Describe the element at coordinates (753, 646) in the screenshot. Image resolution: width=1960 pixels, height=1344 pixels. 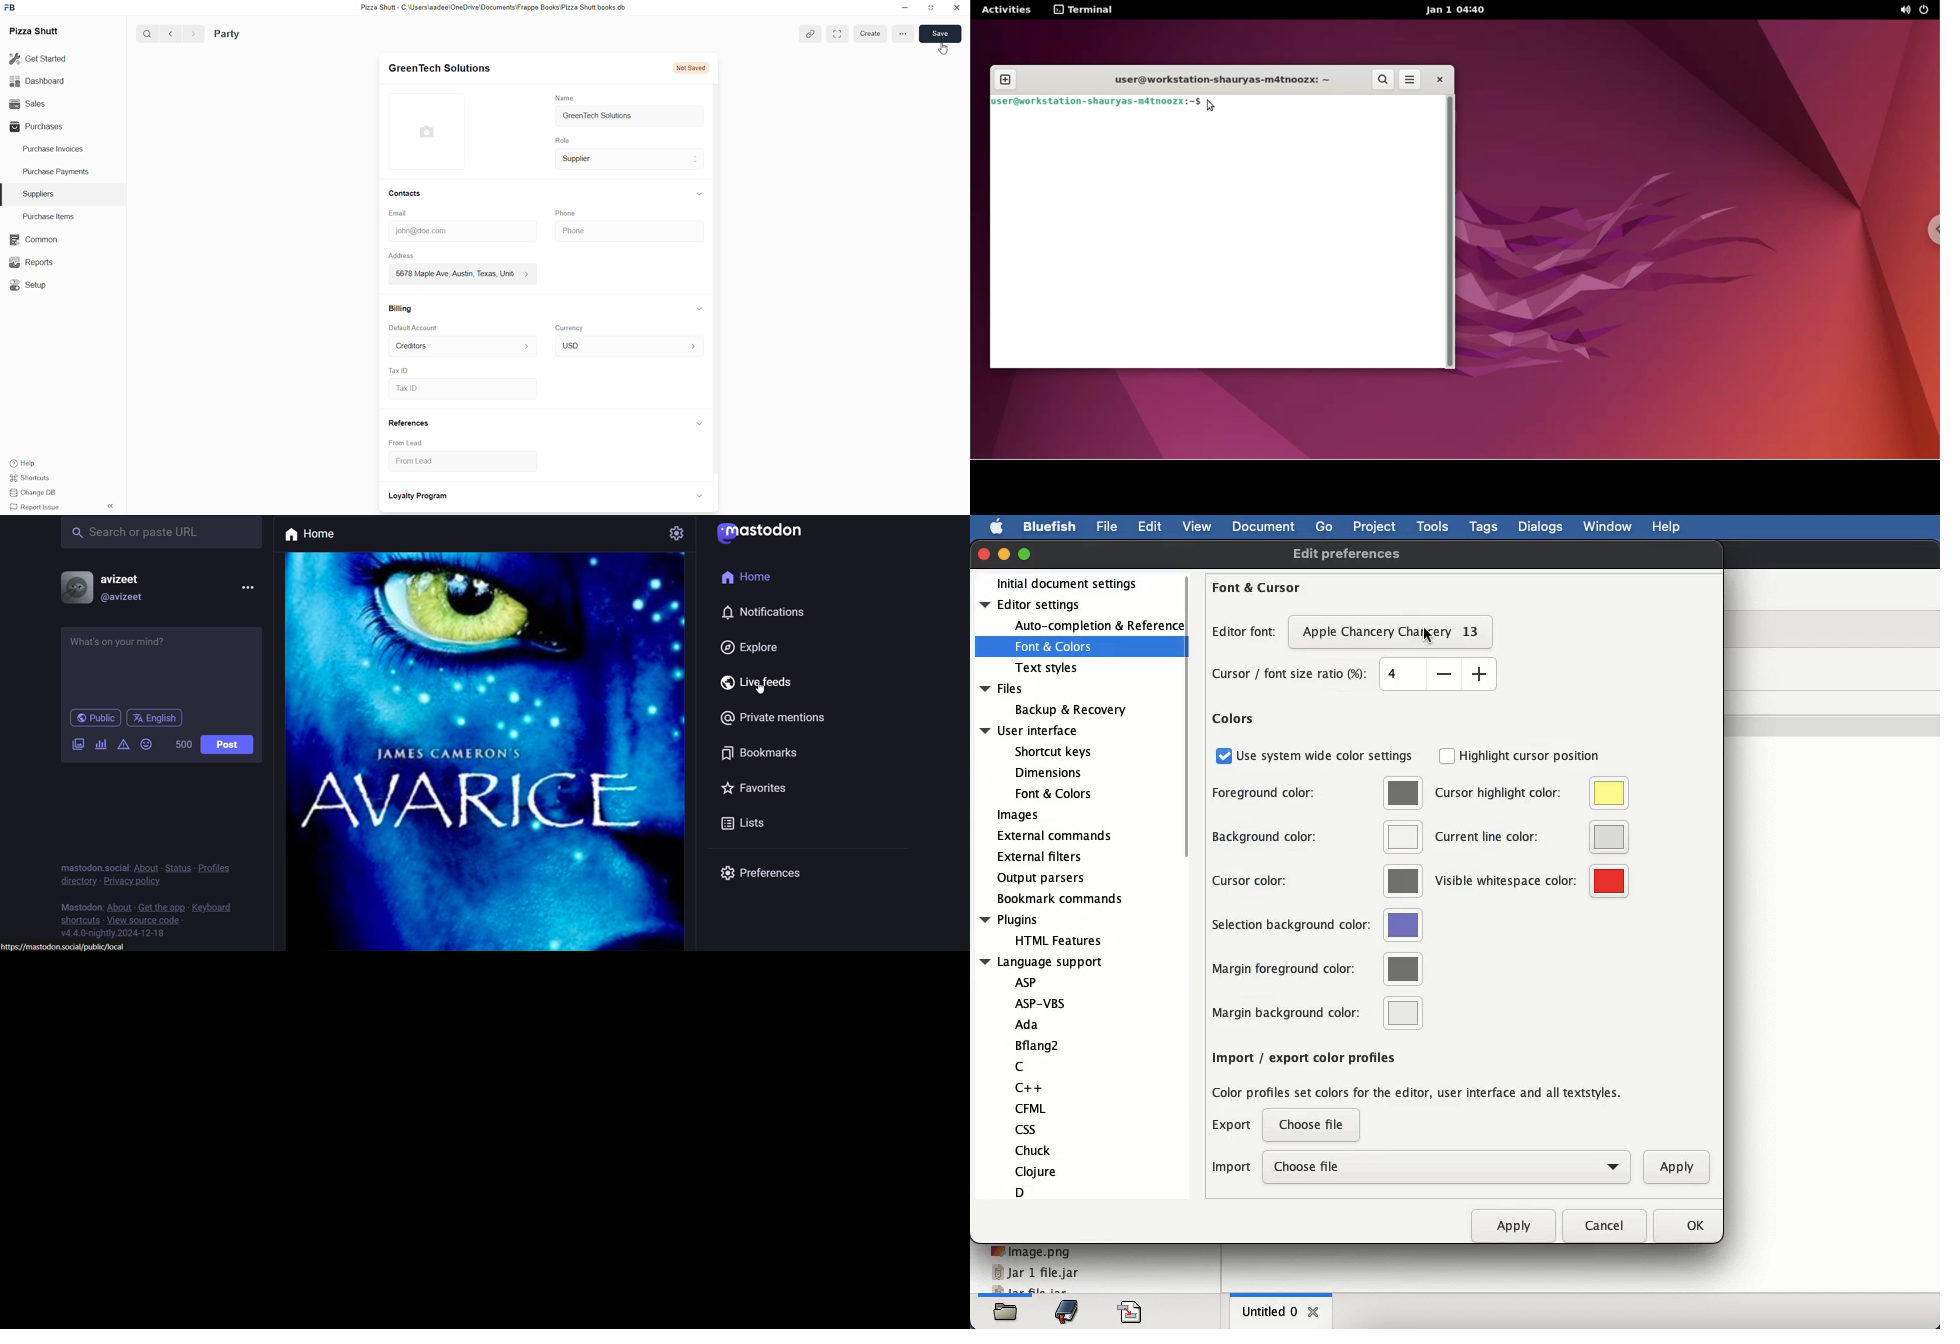
I see `explore` at that location.